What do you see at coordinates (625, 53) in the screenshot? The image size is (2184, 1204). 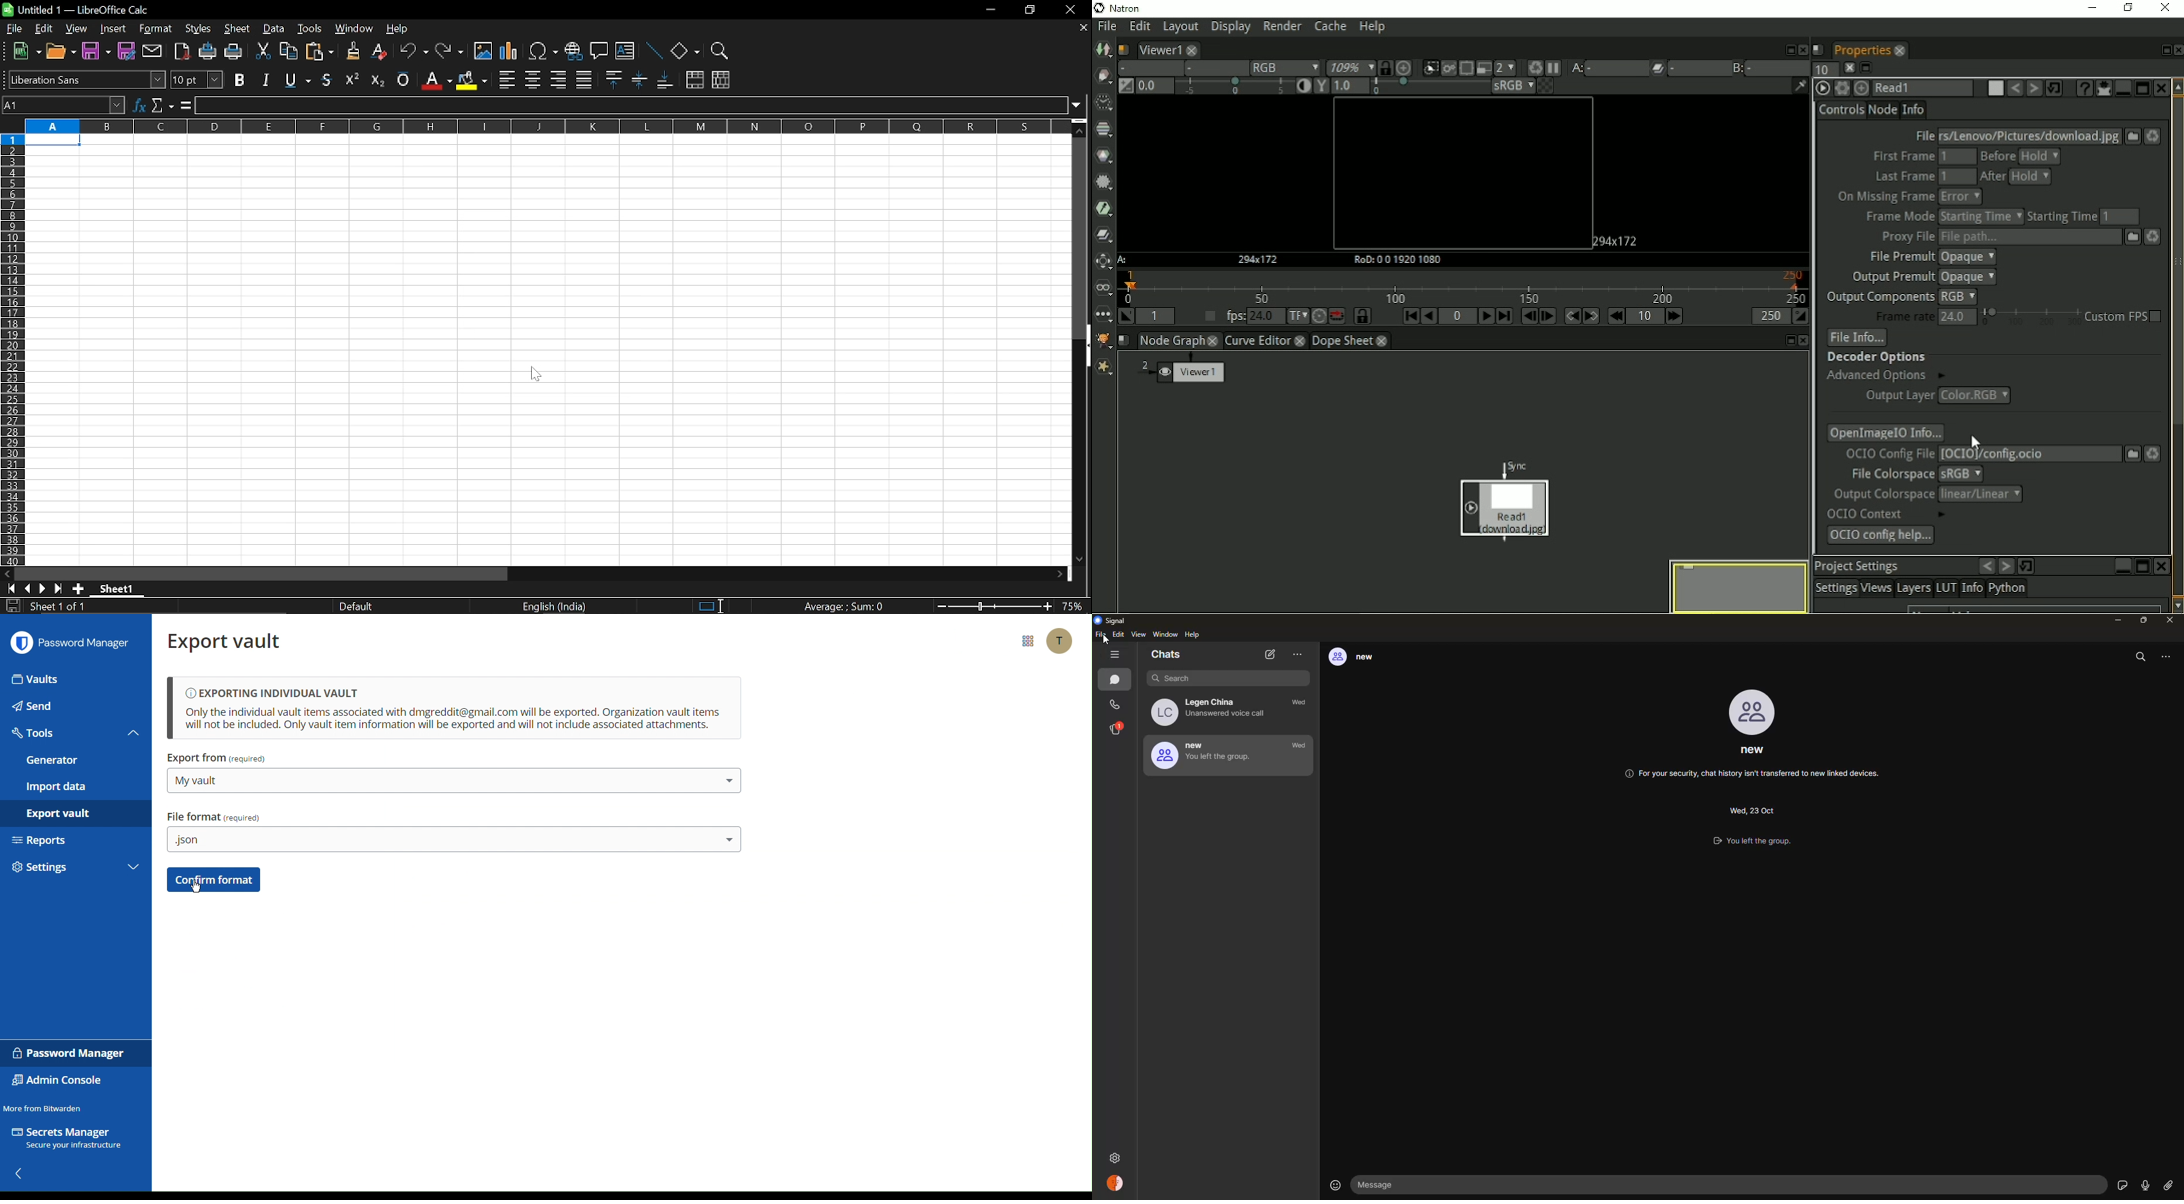 I see `insert text` at bounding box center [625, 53].